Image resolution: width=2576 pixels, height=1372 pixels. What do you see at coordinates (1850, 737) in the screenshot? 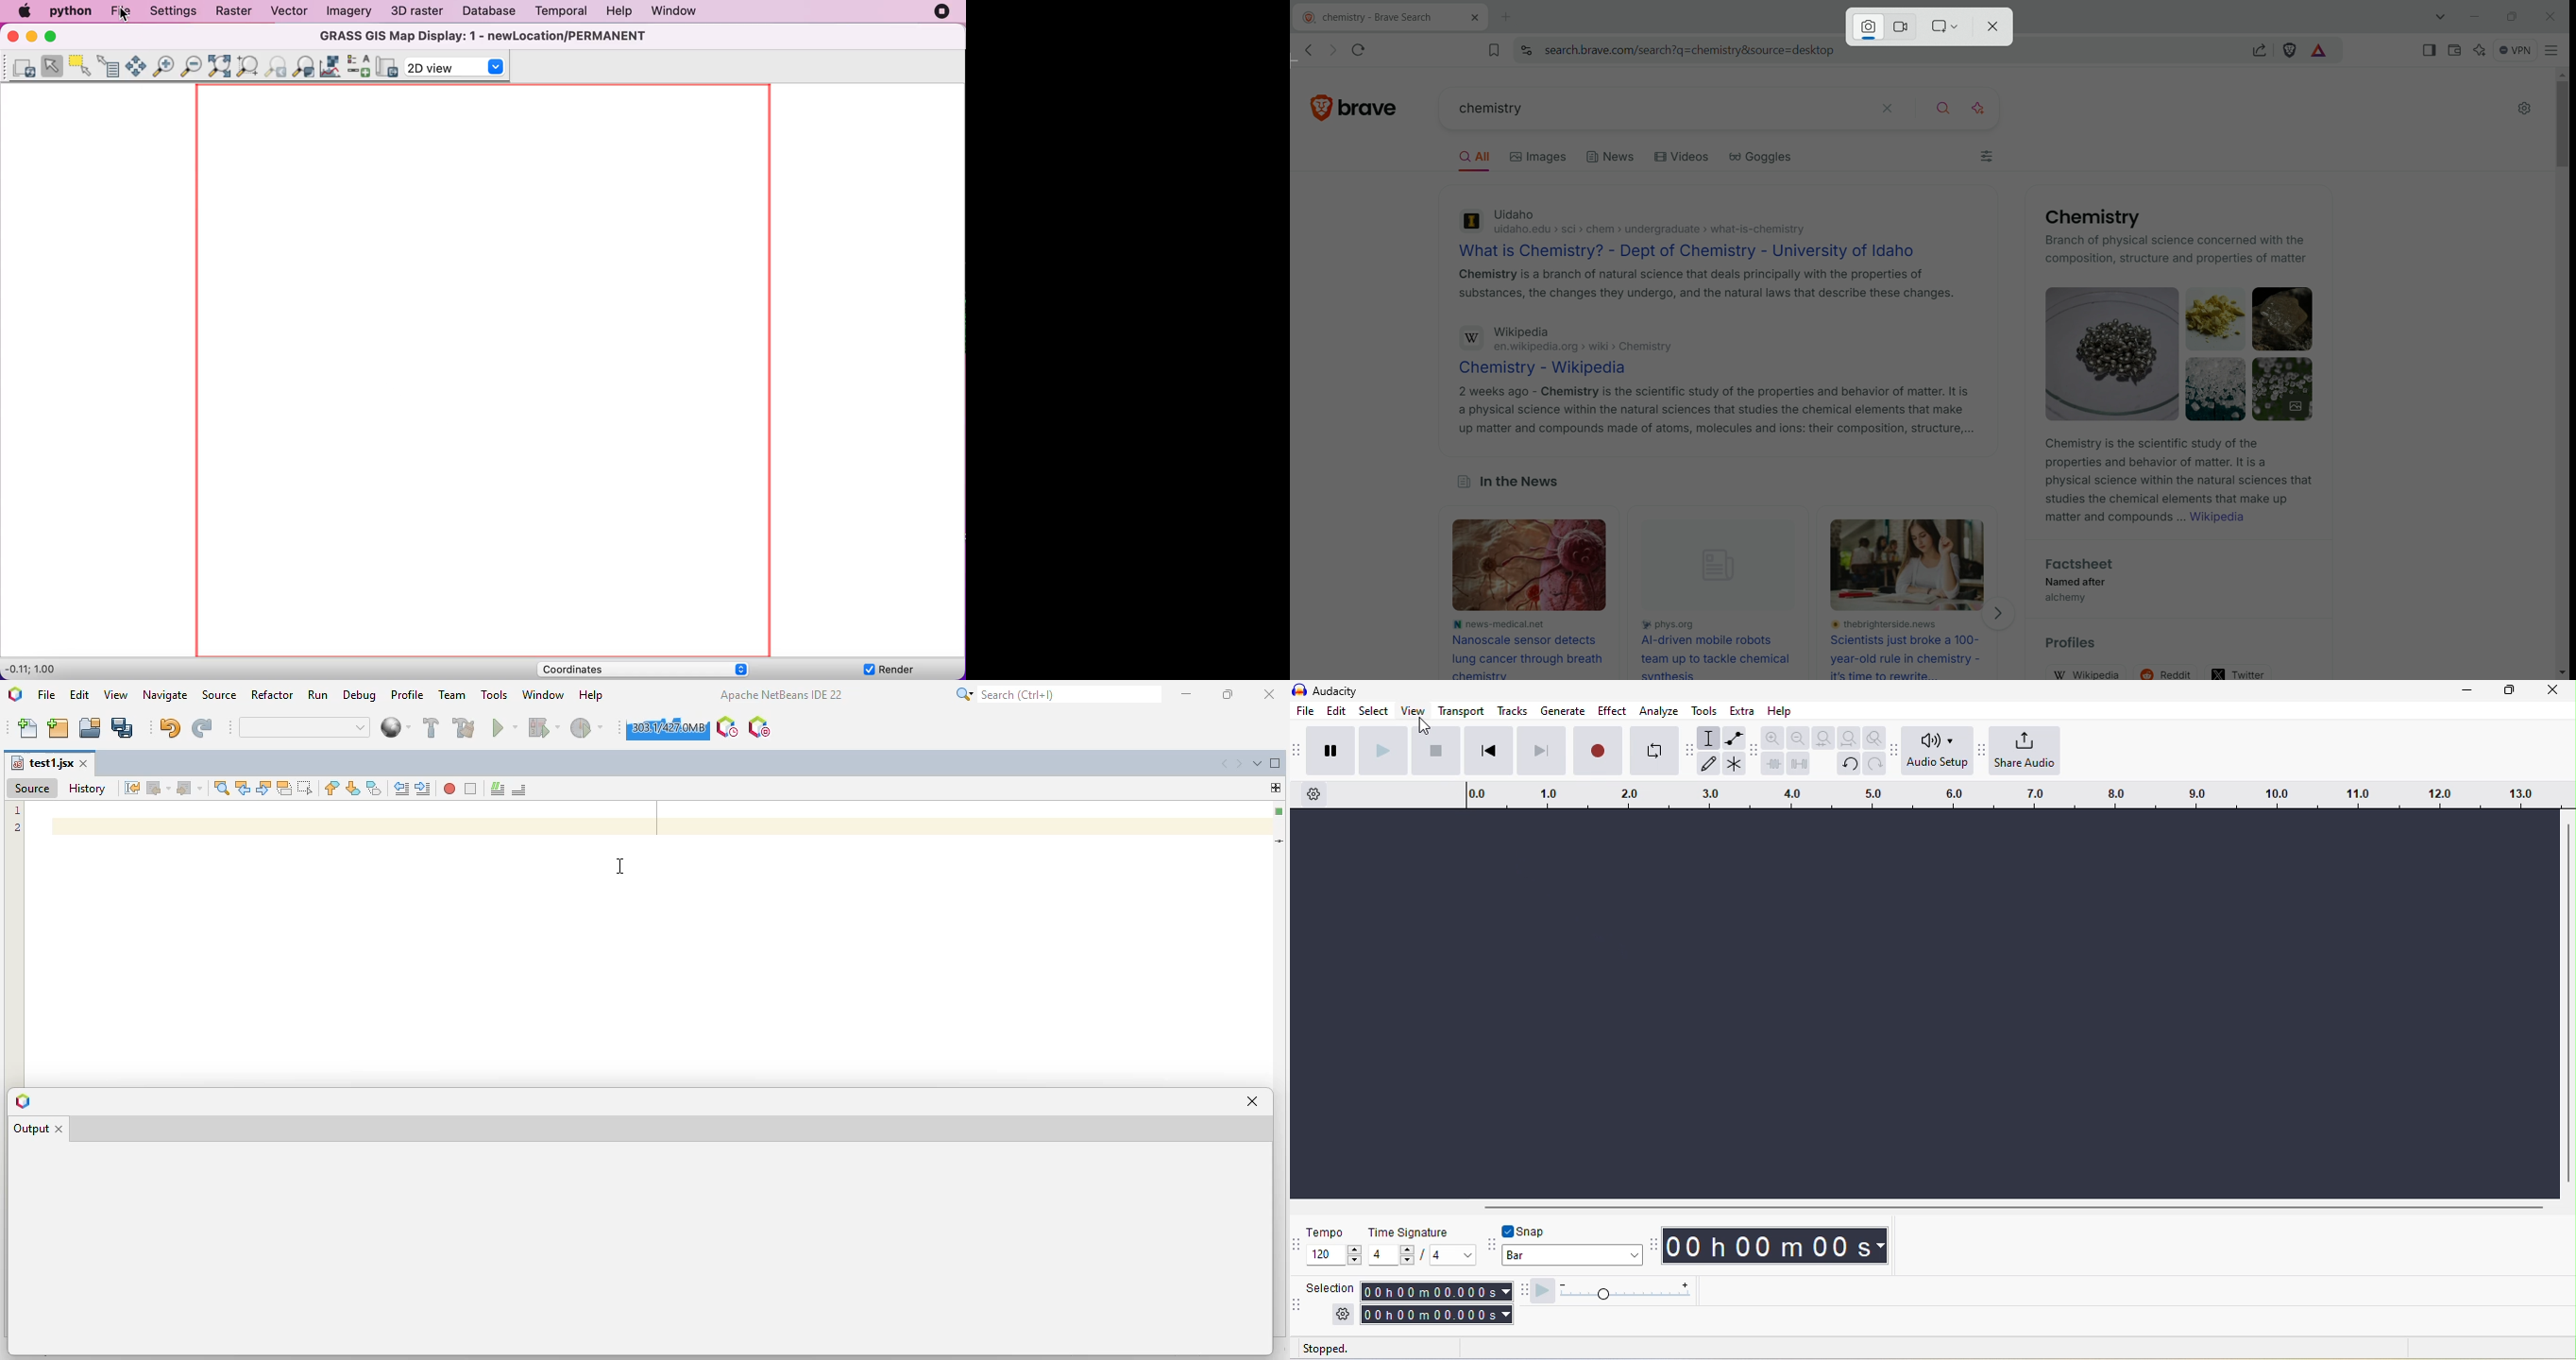
I see `fit project to width` at bounding box center [1850, 737].